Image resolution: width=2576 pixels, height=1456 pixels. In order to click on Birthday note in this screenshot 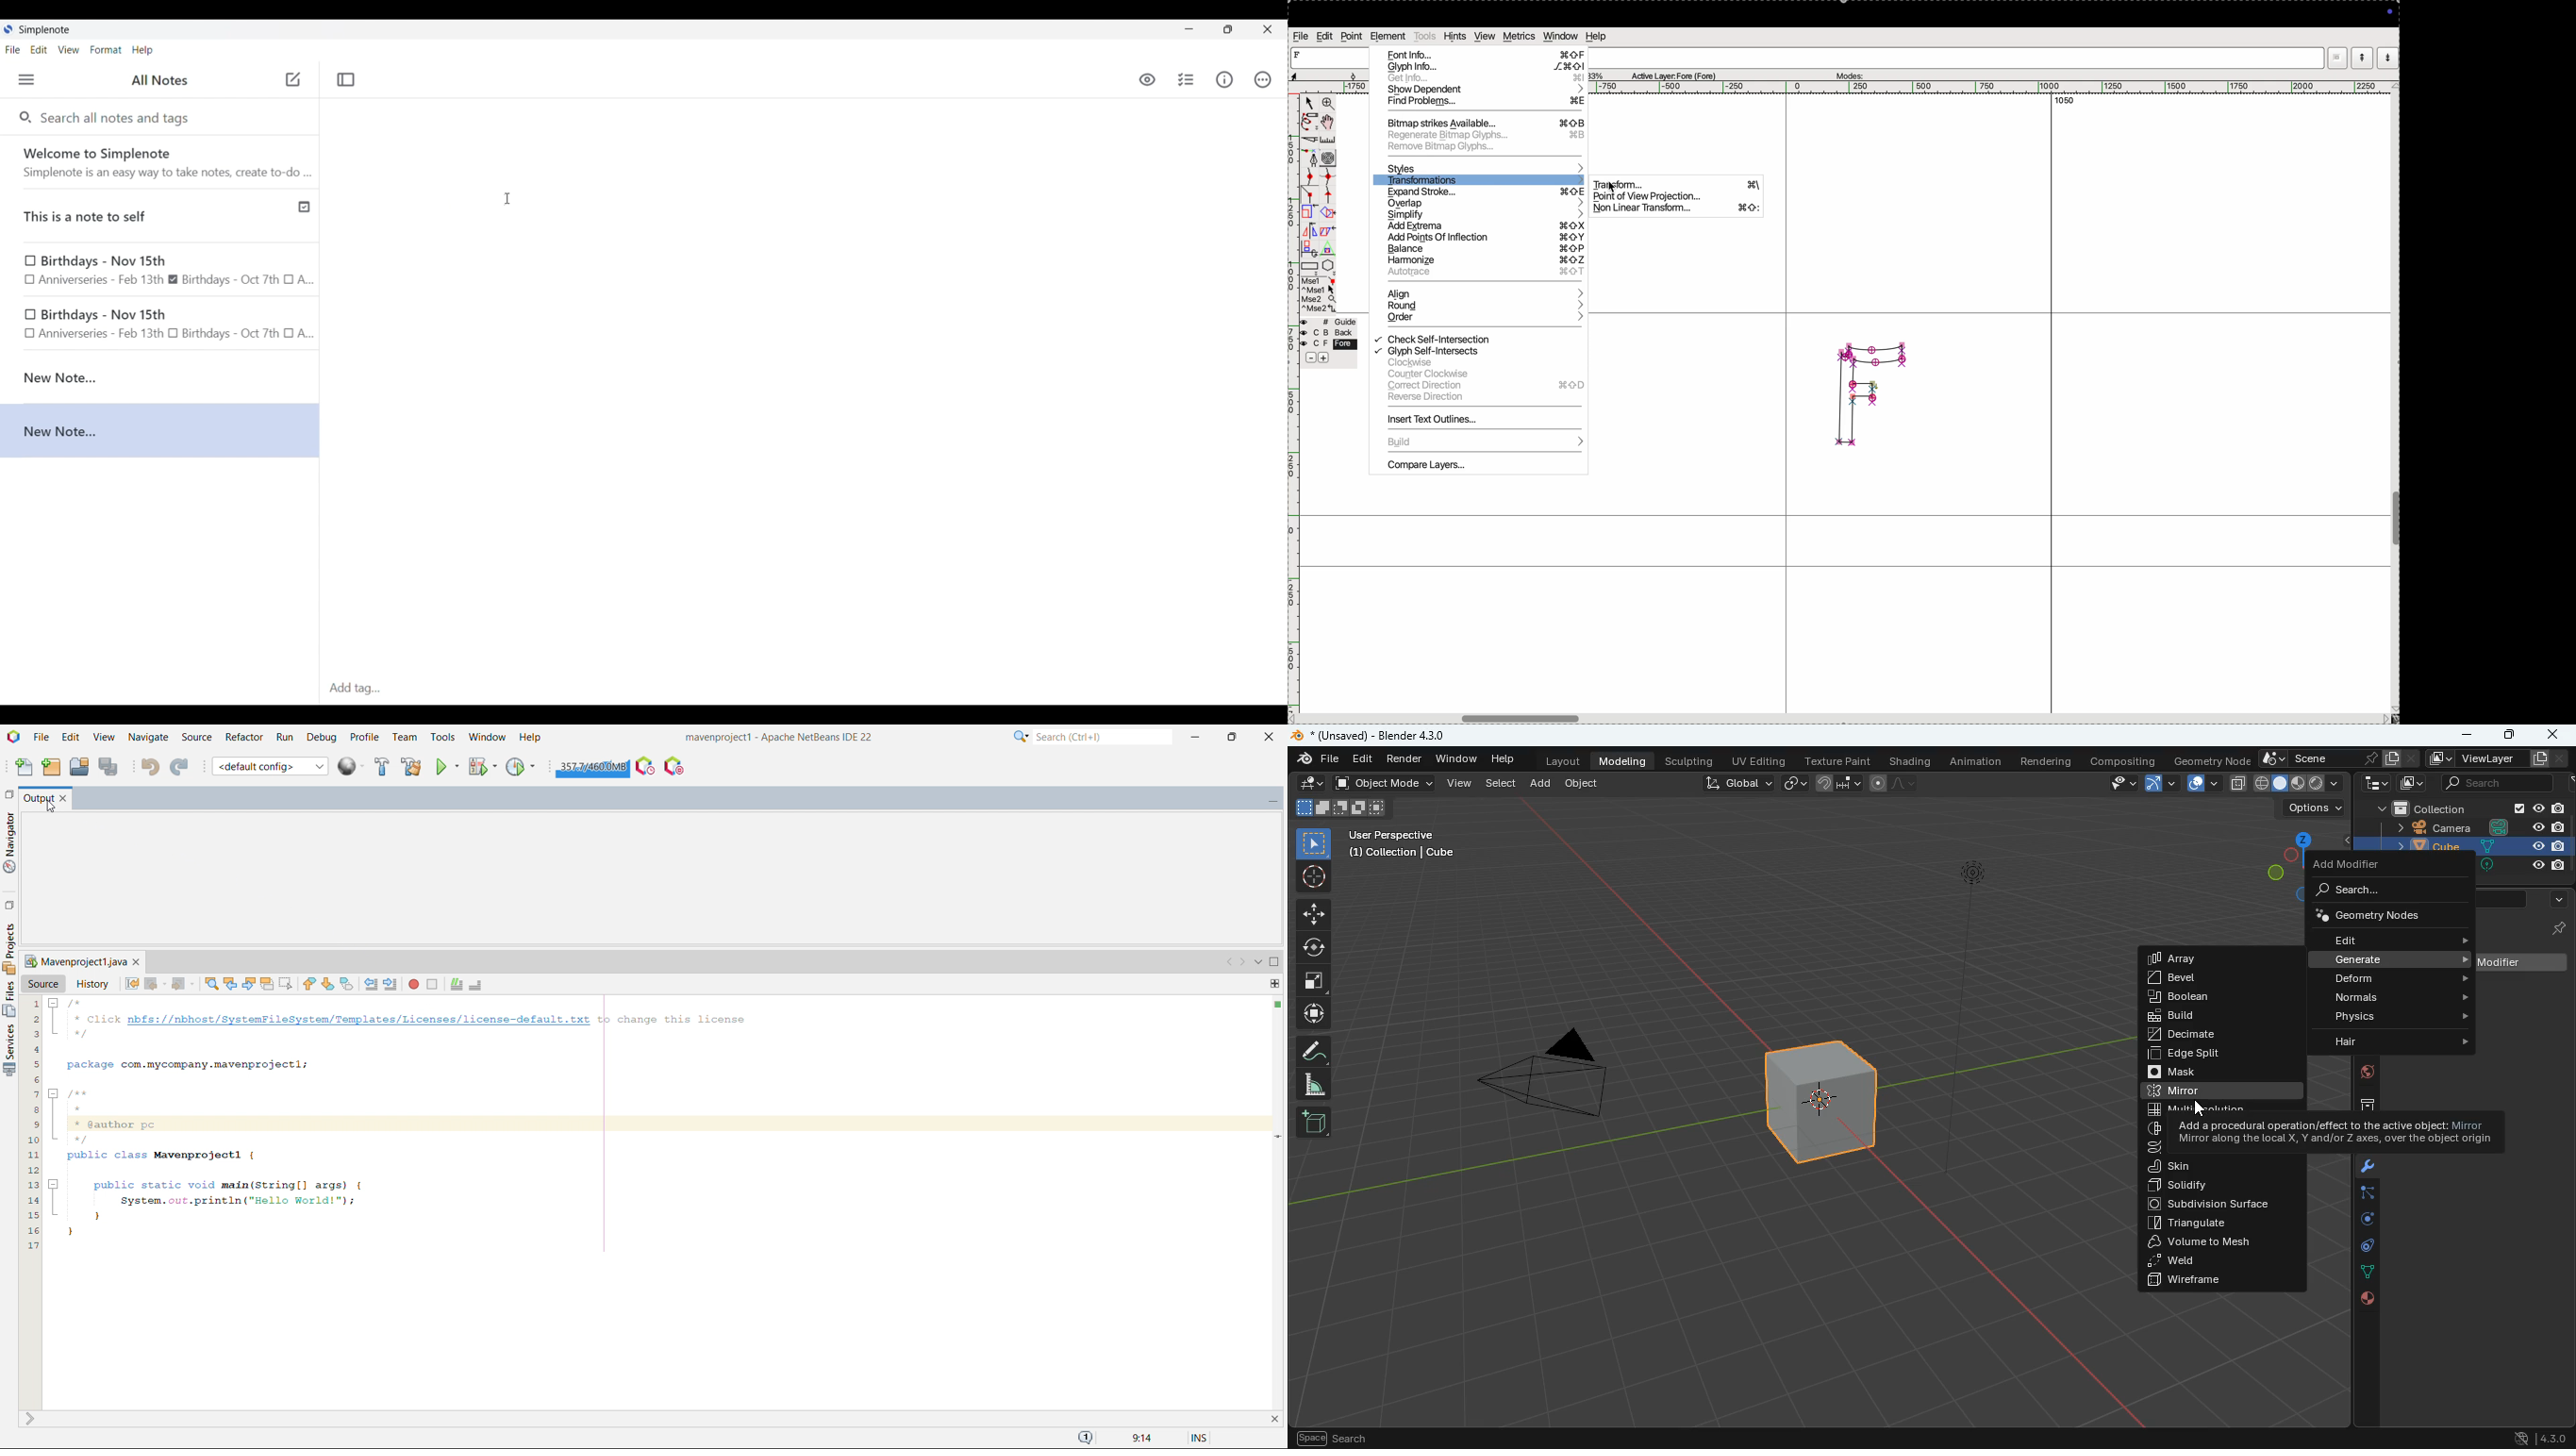, I will do `click(160, 270)`.